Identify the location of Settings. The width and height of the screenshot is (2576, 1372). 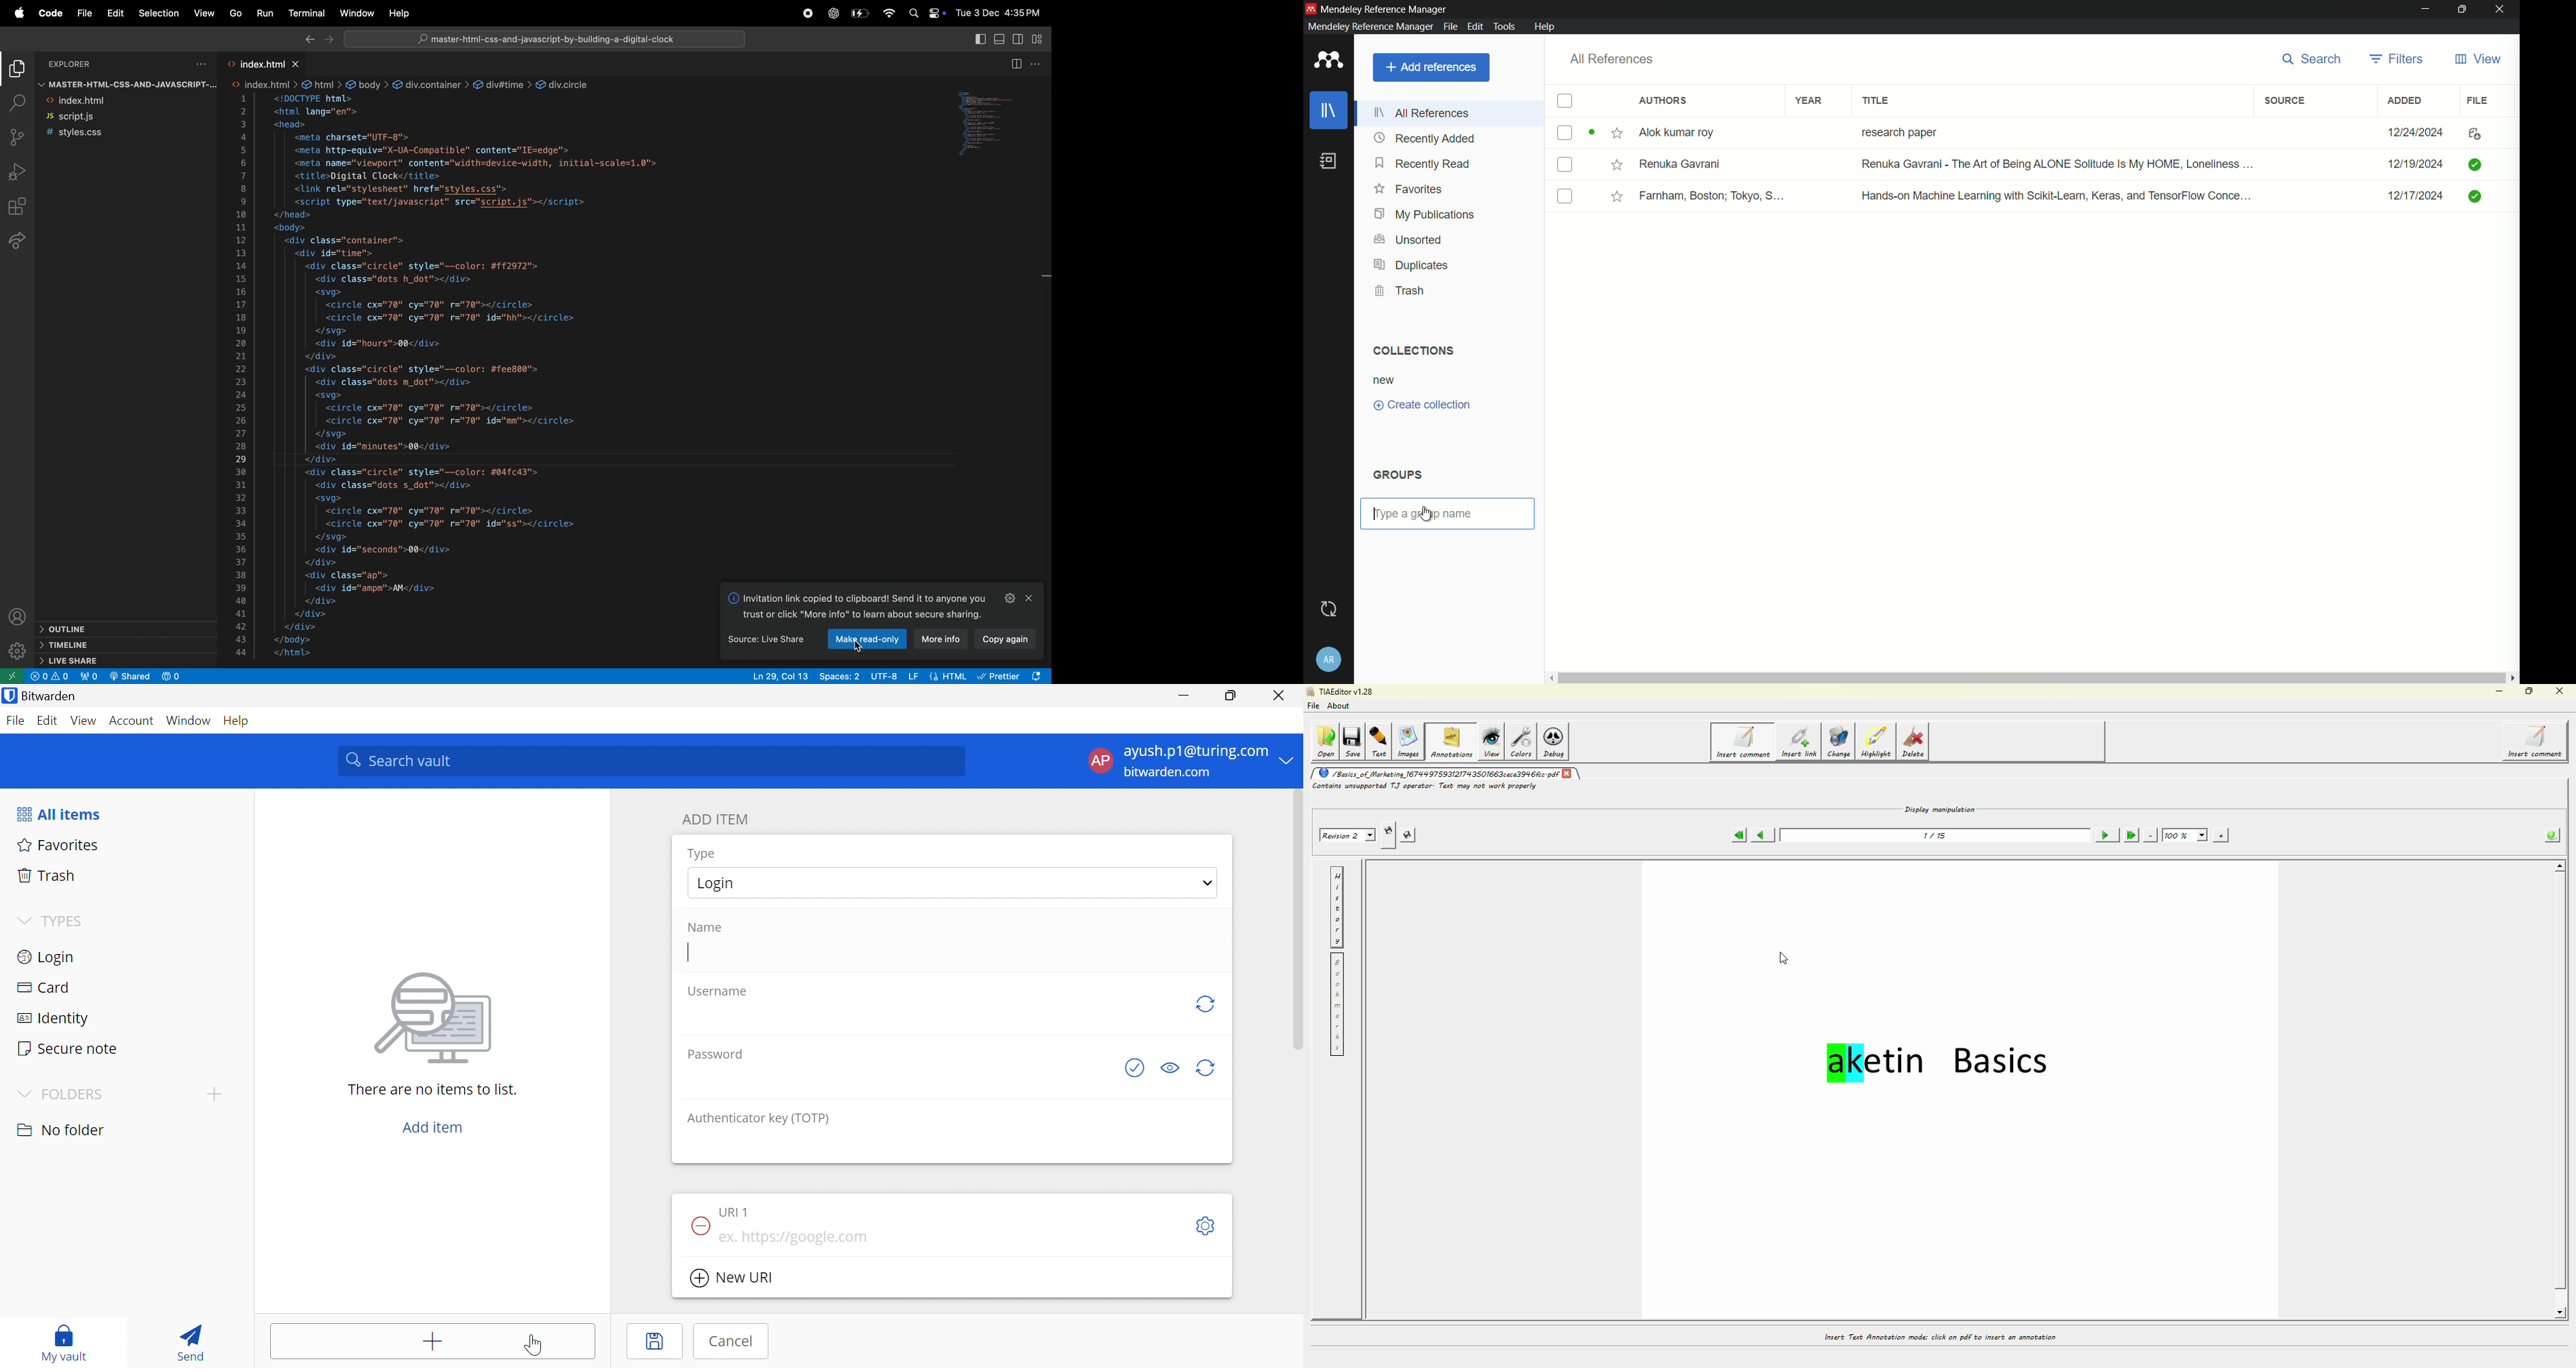
(1208, 1227).